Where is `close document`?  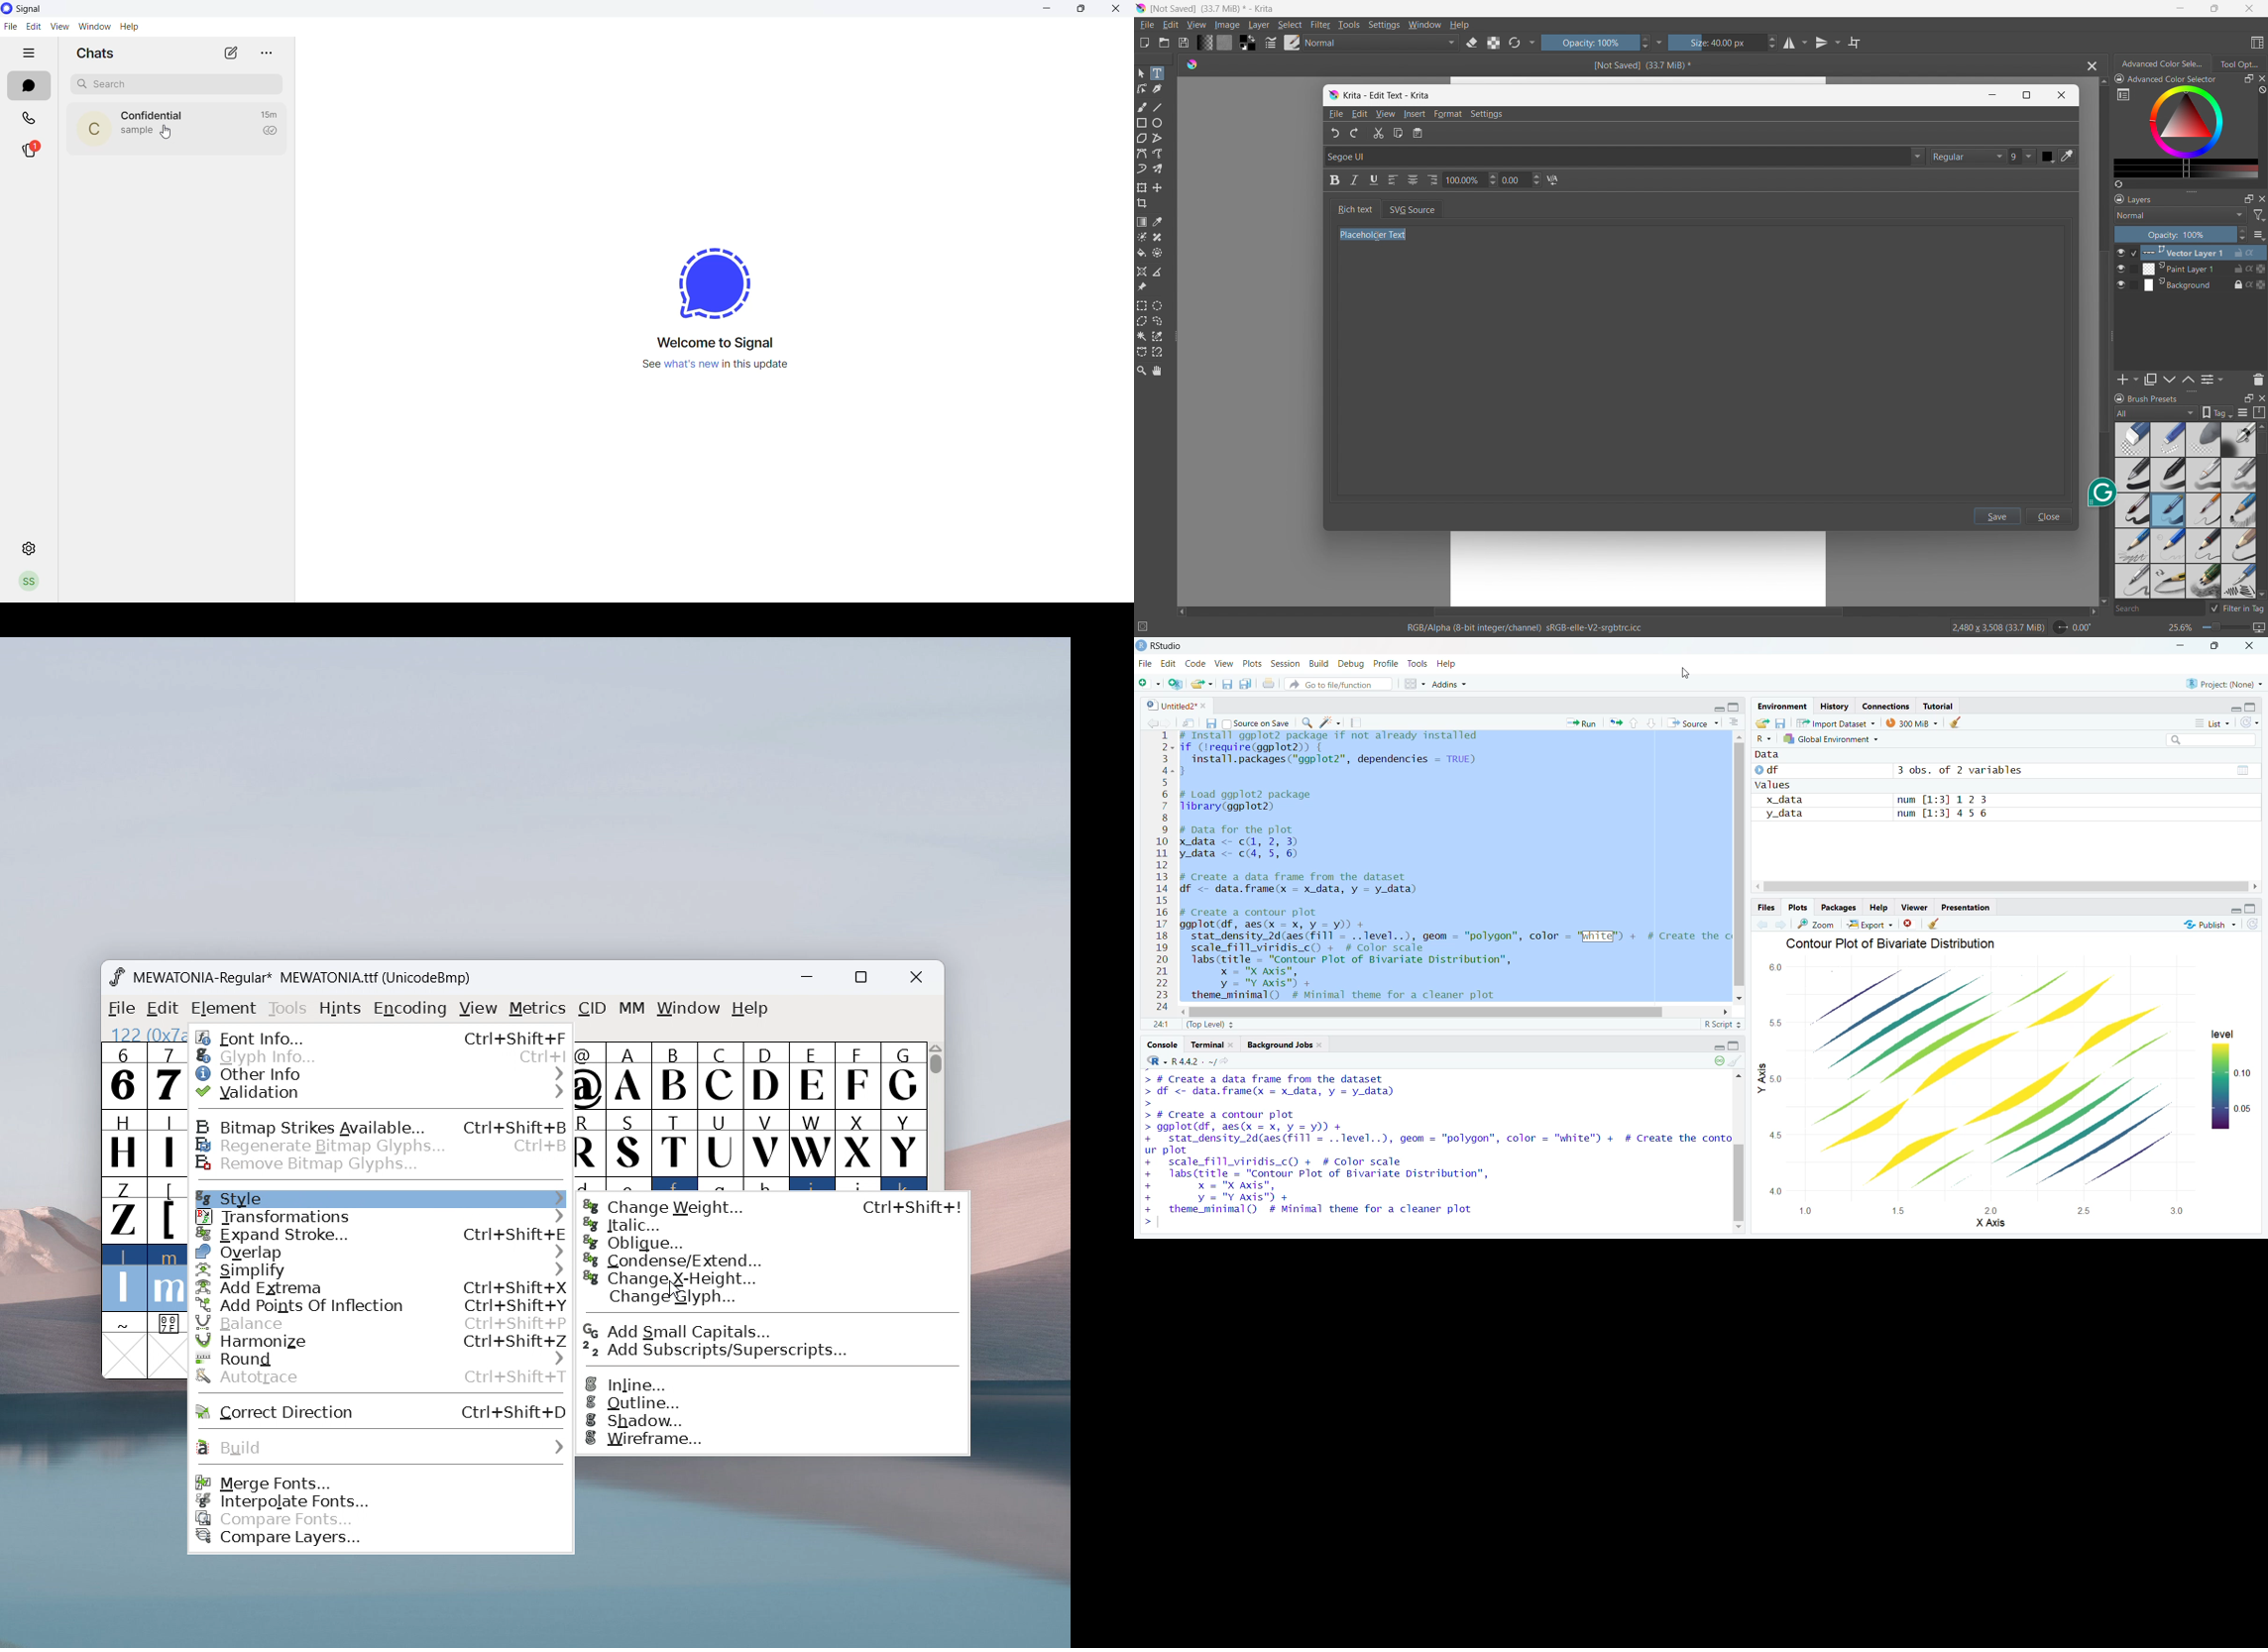 close document is located at coordinates (2089, 66).